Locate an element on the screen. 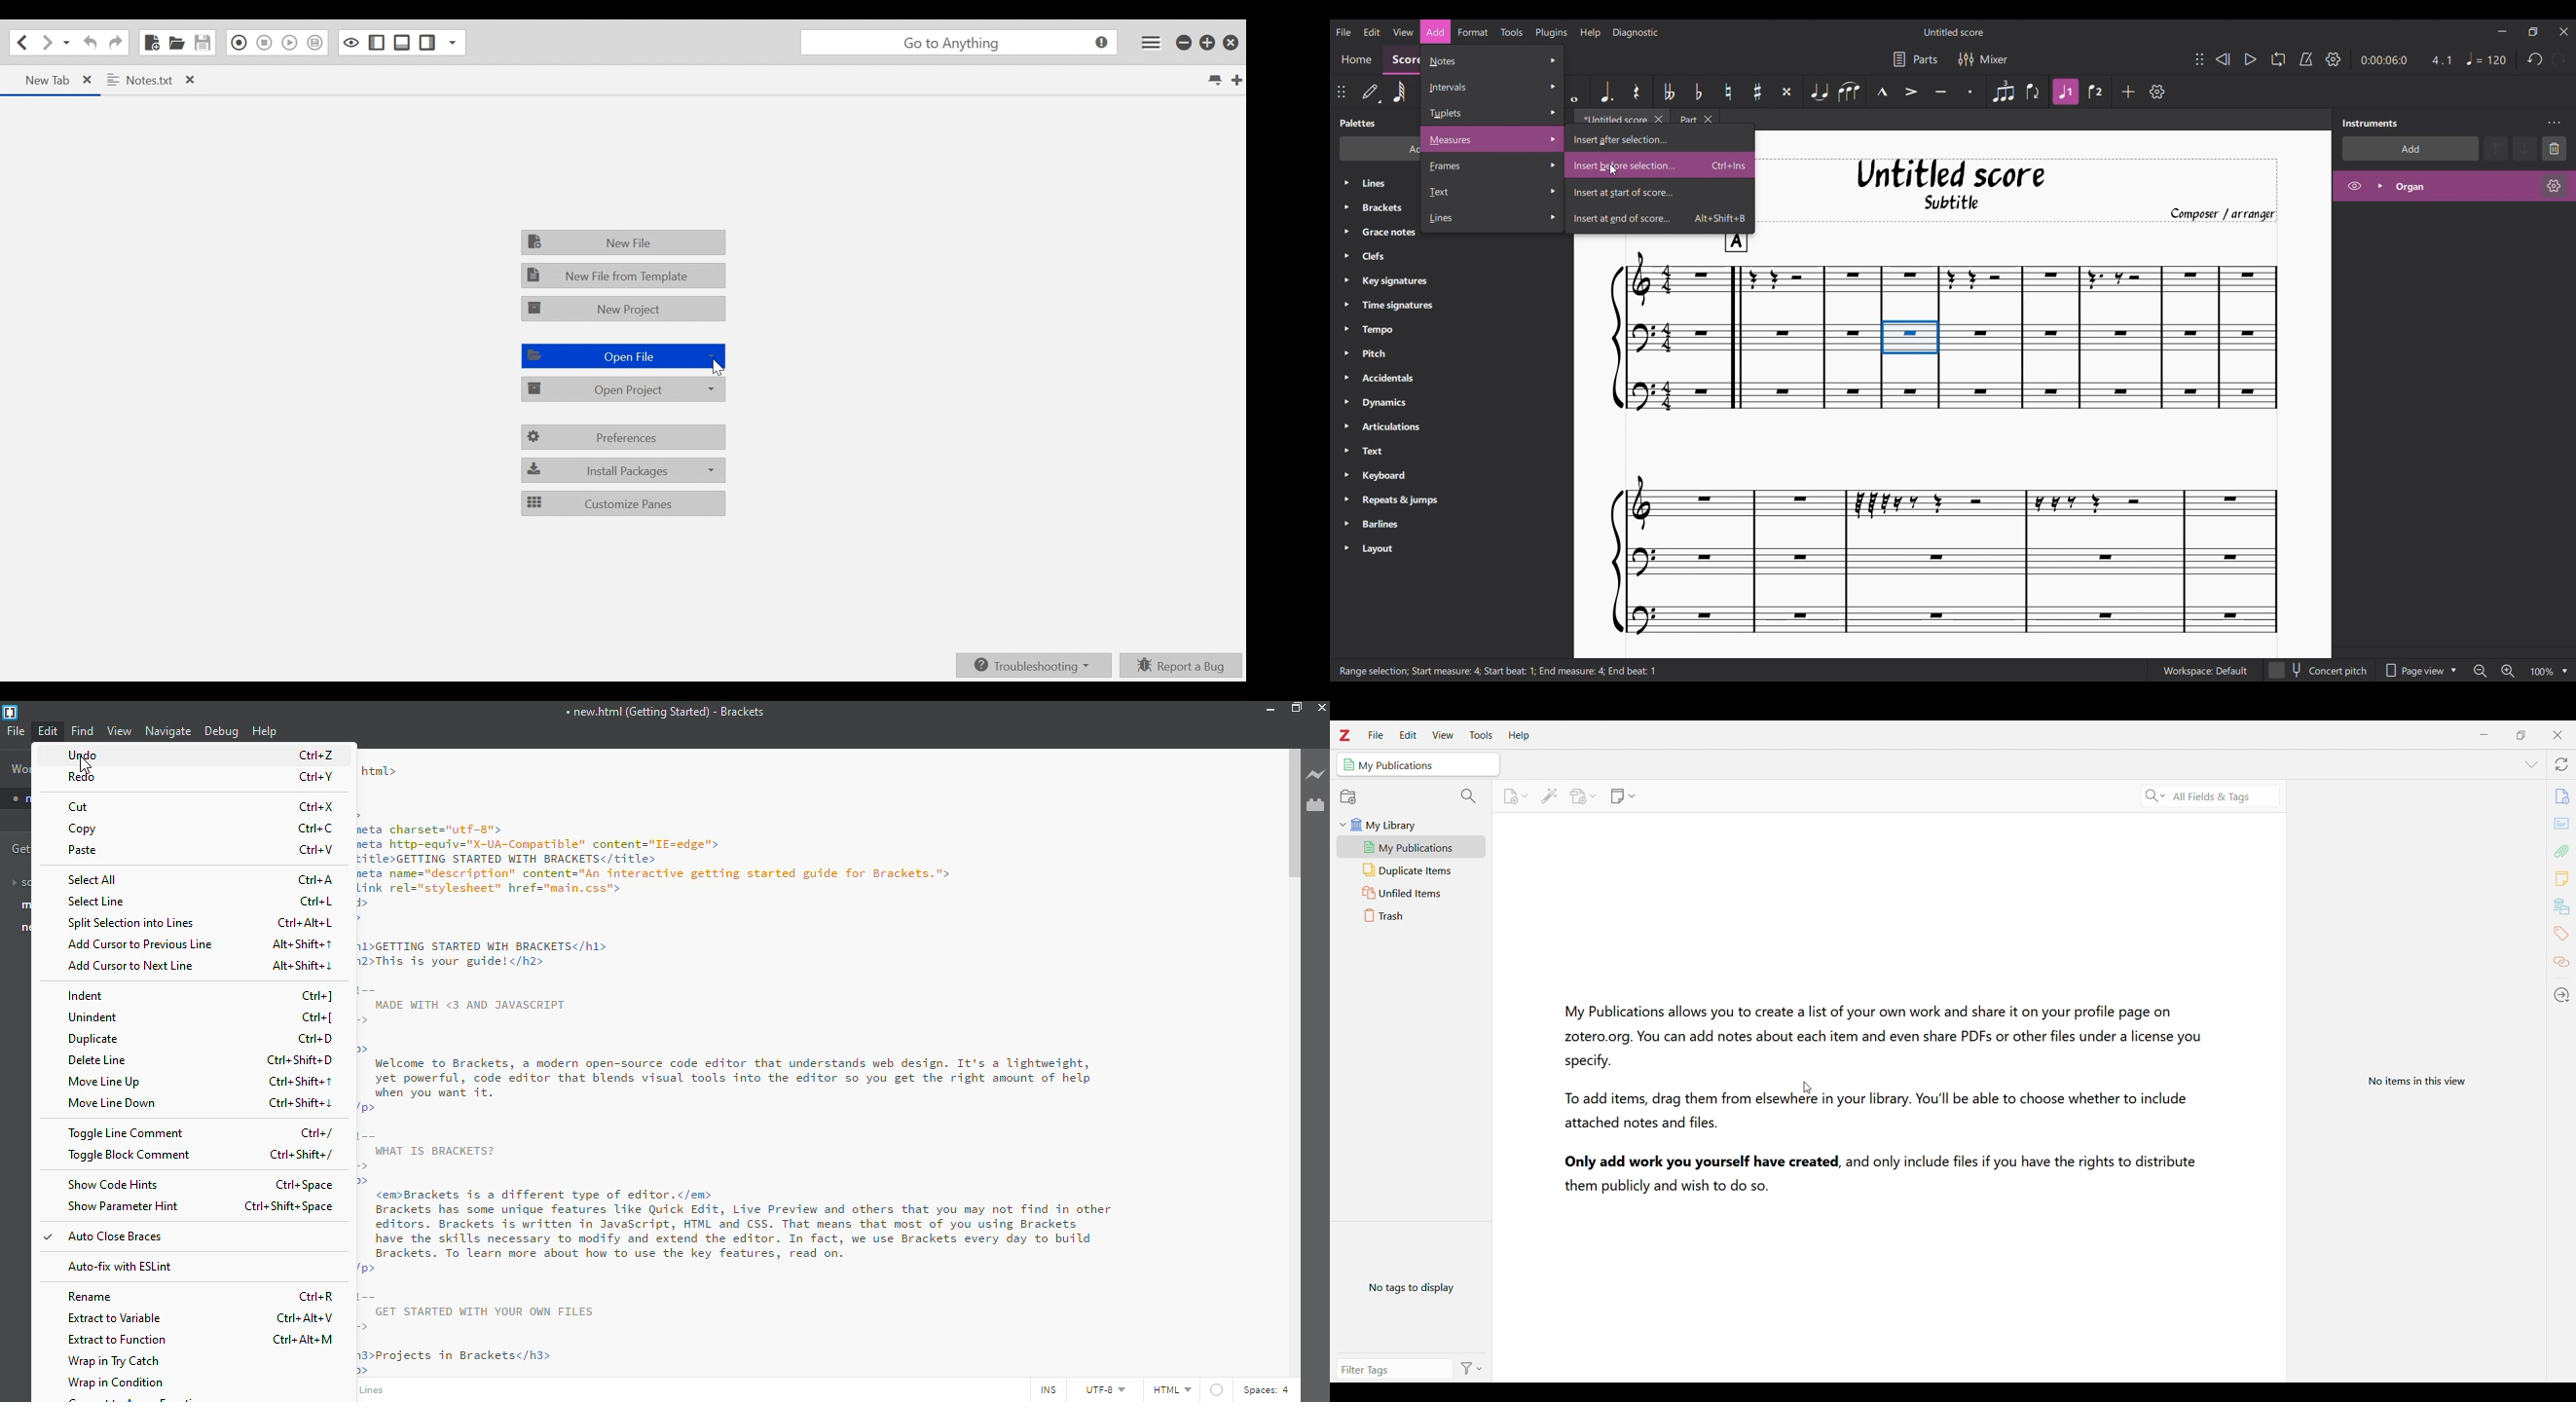 This screenshot has height=1428, width=2576. Title, sub-title, and composer name is located at coordinates (2025, 188).